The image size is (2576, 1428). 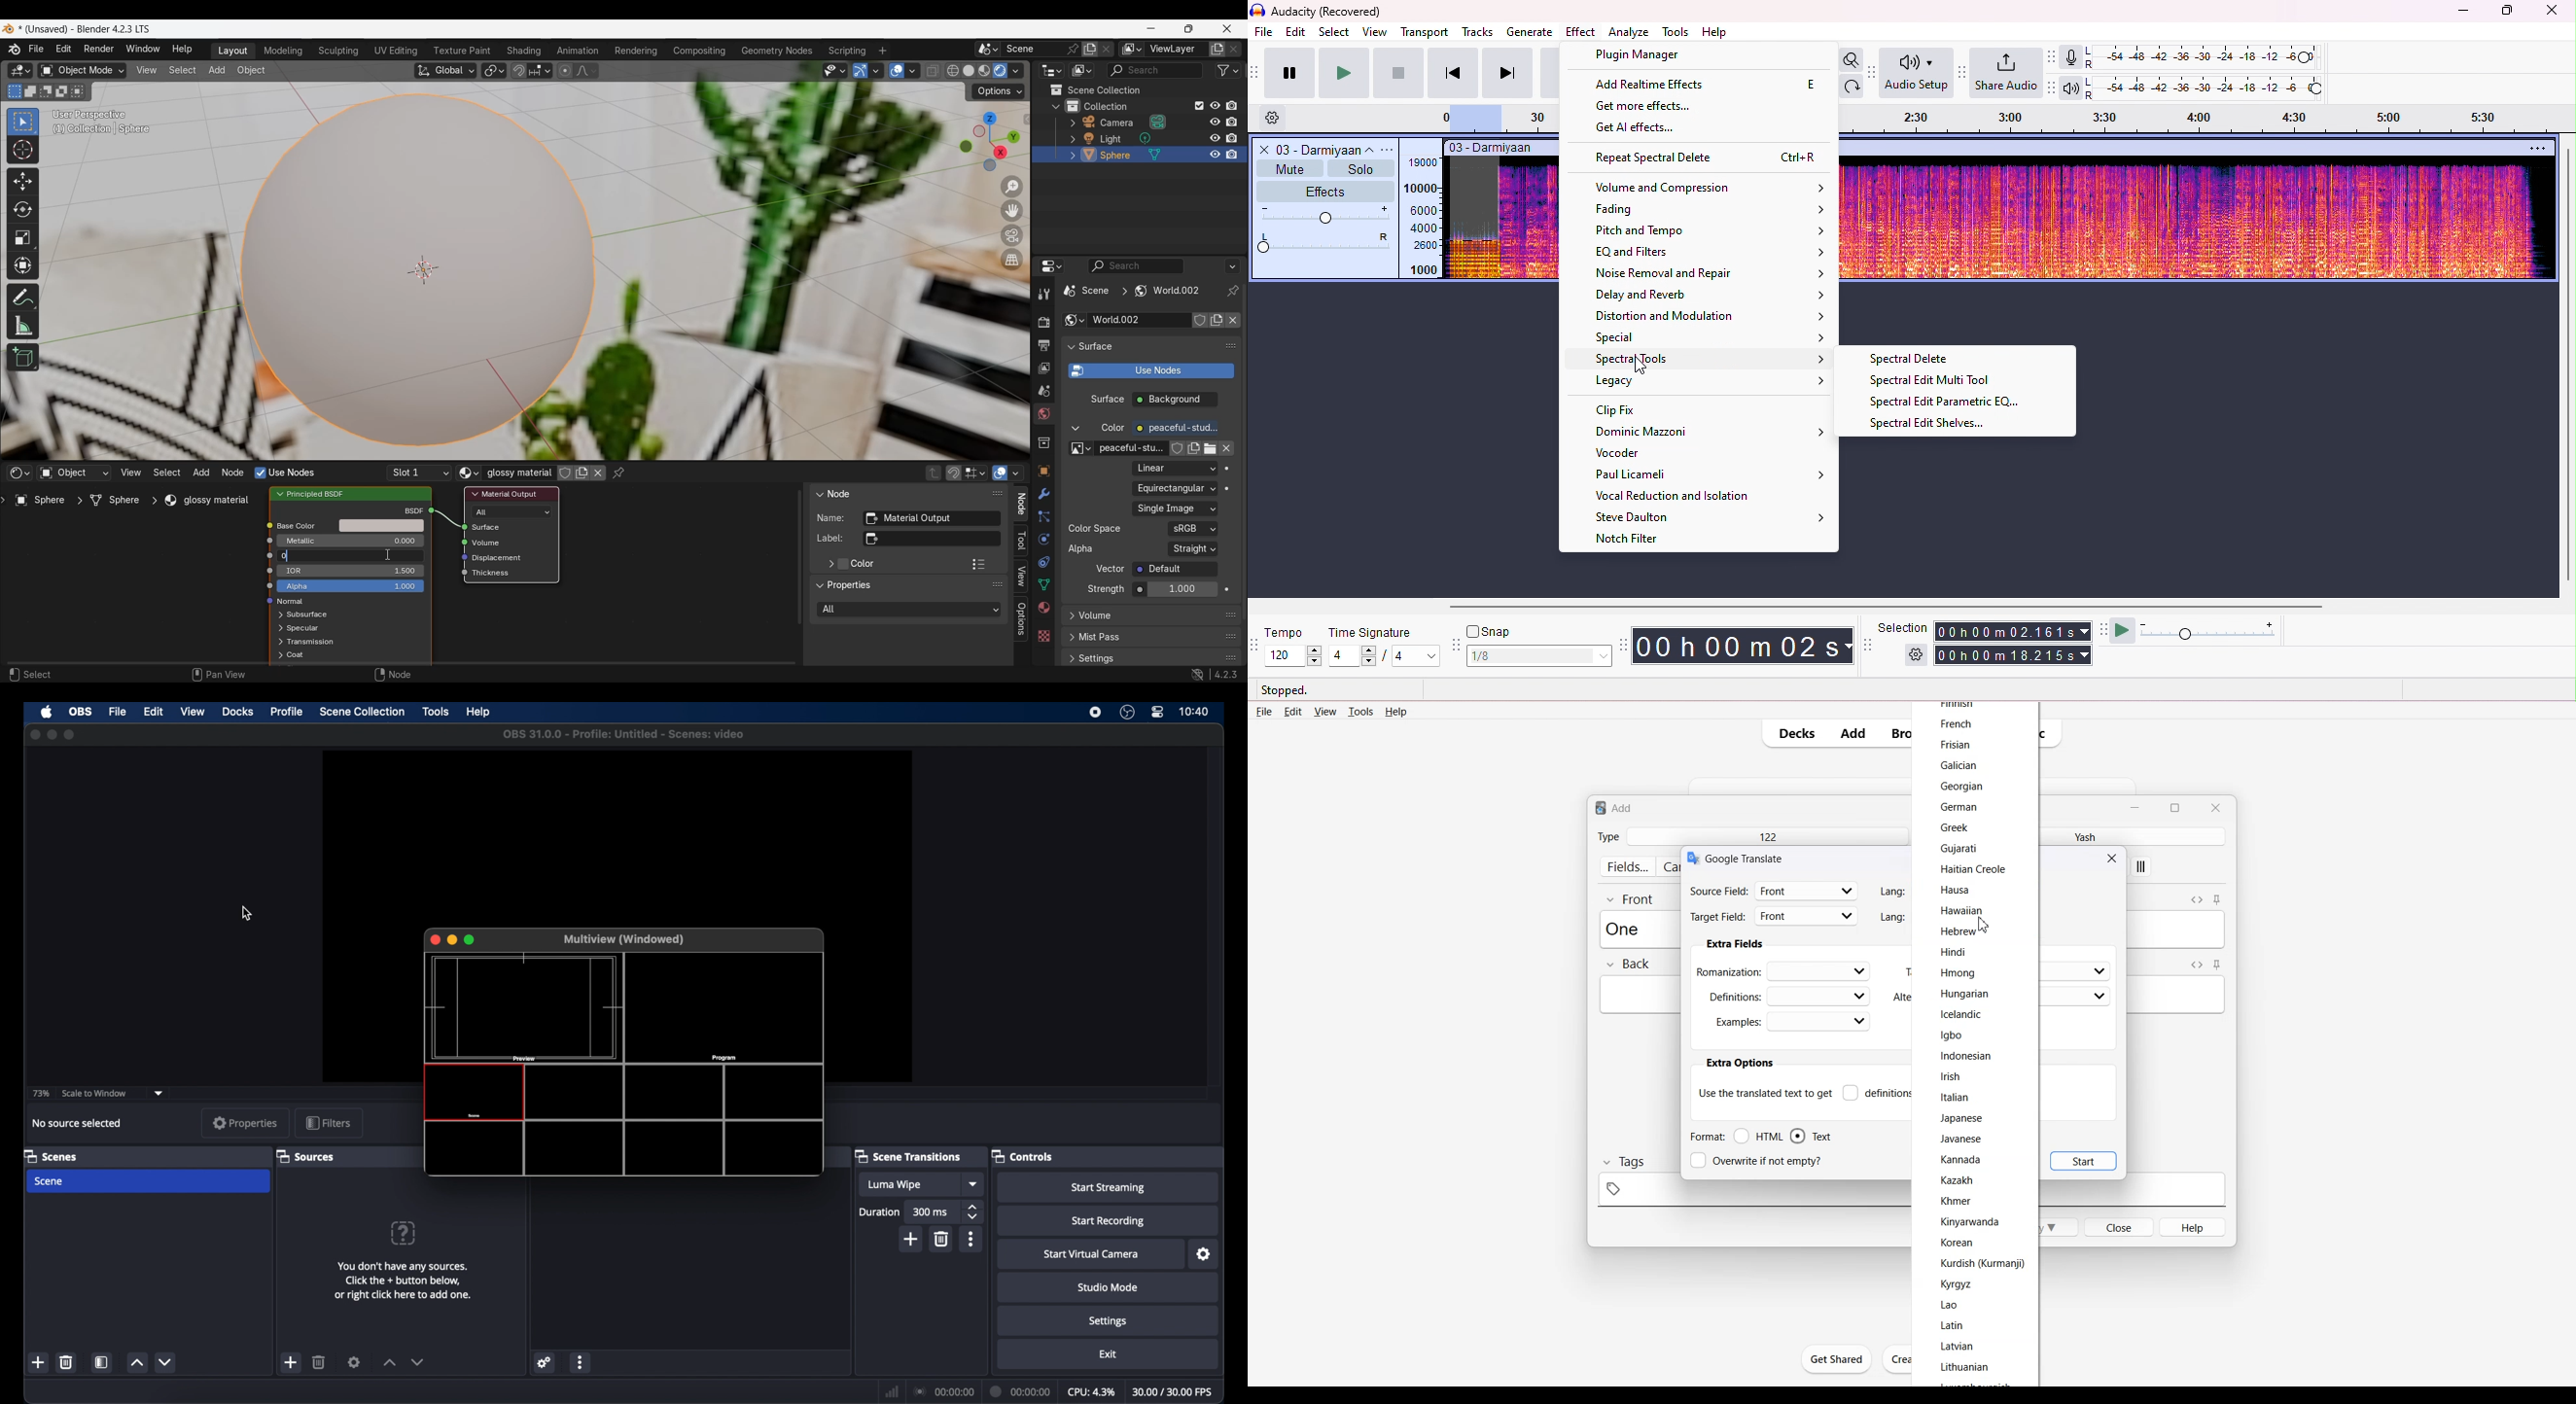 I want to click on Cursor, so click(x=1983, y=925).